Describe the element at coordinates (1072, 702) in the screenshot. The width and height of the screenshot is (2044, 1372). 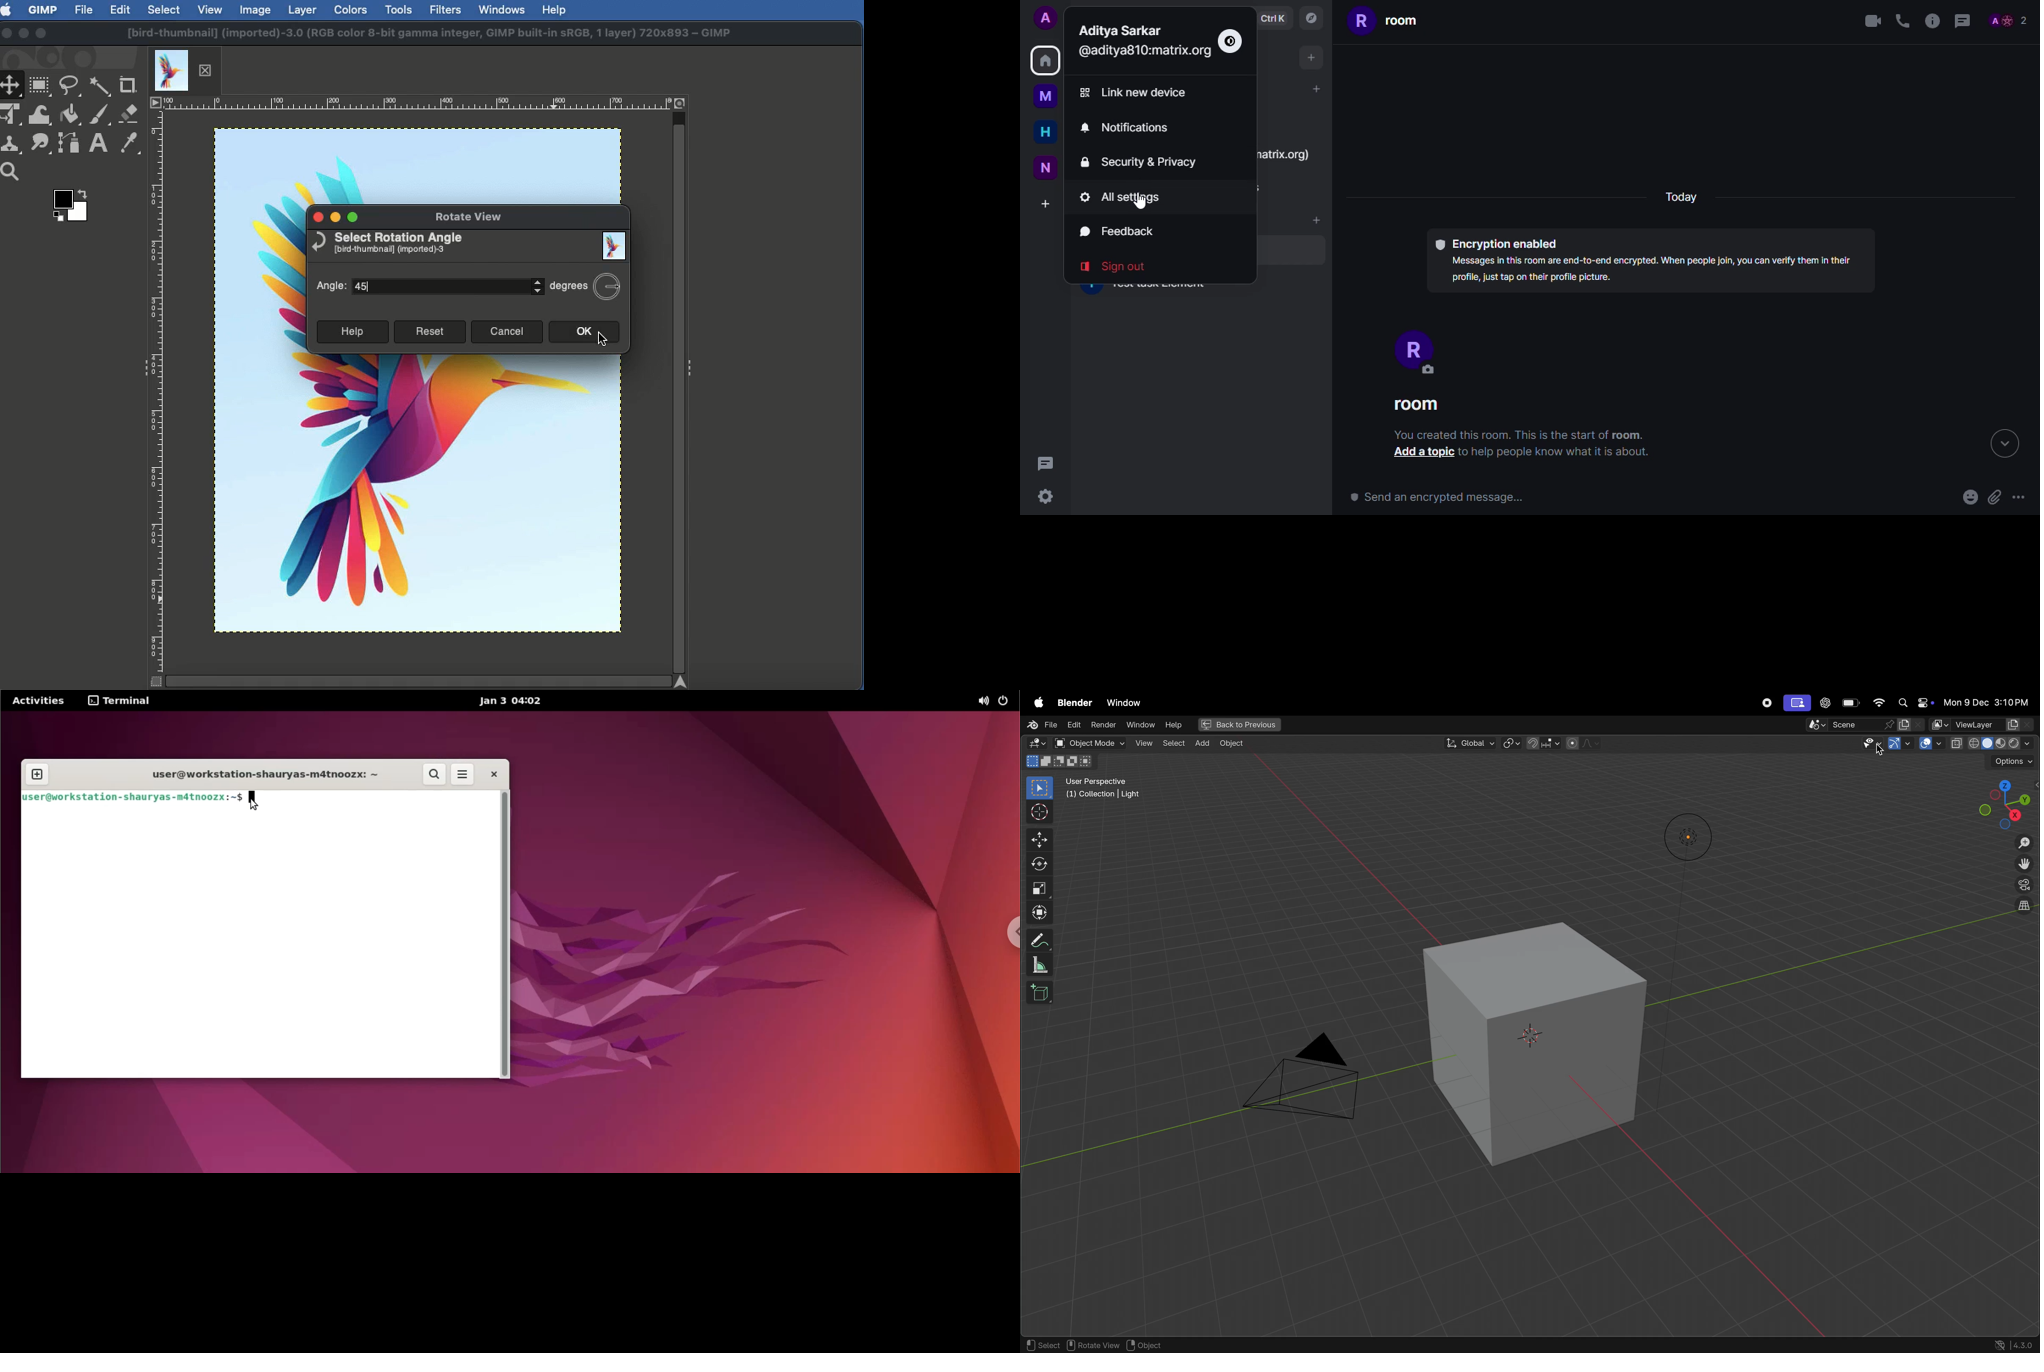
I see `blender` at that location.